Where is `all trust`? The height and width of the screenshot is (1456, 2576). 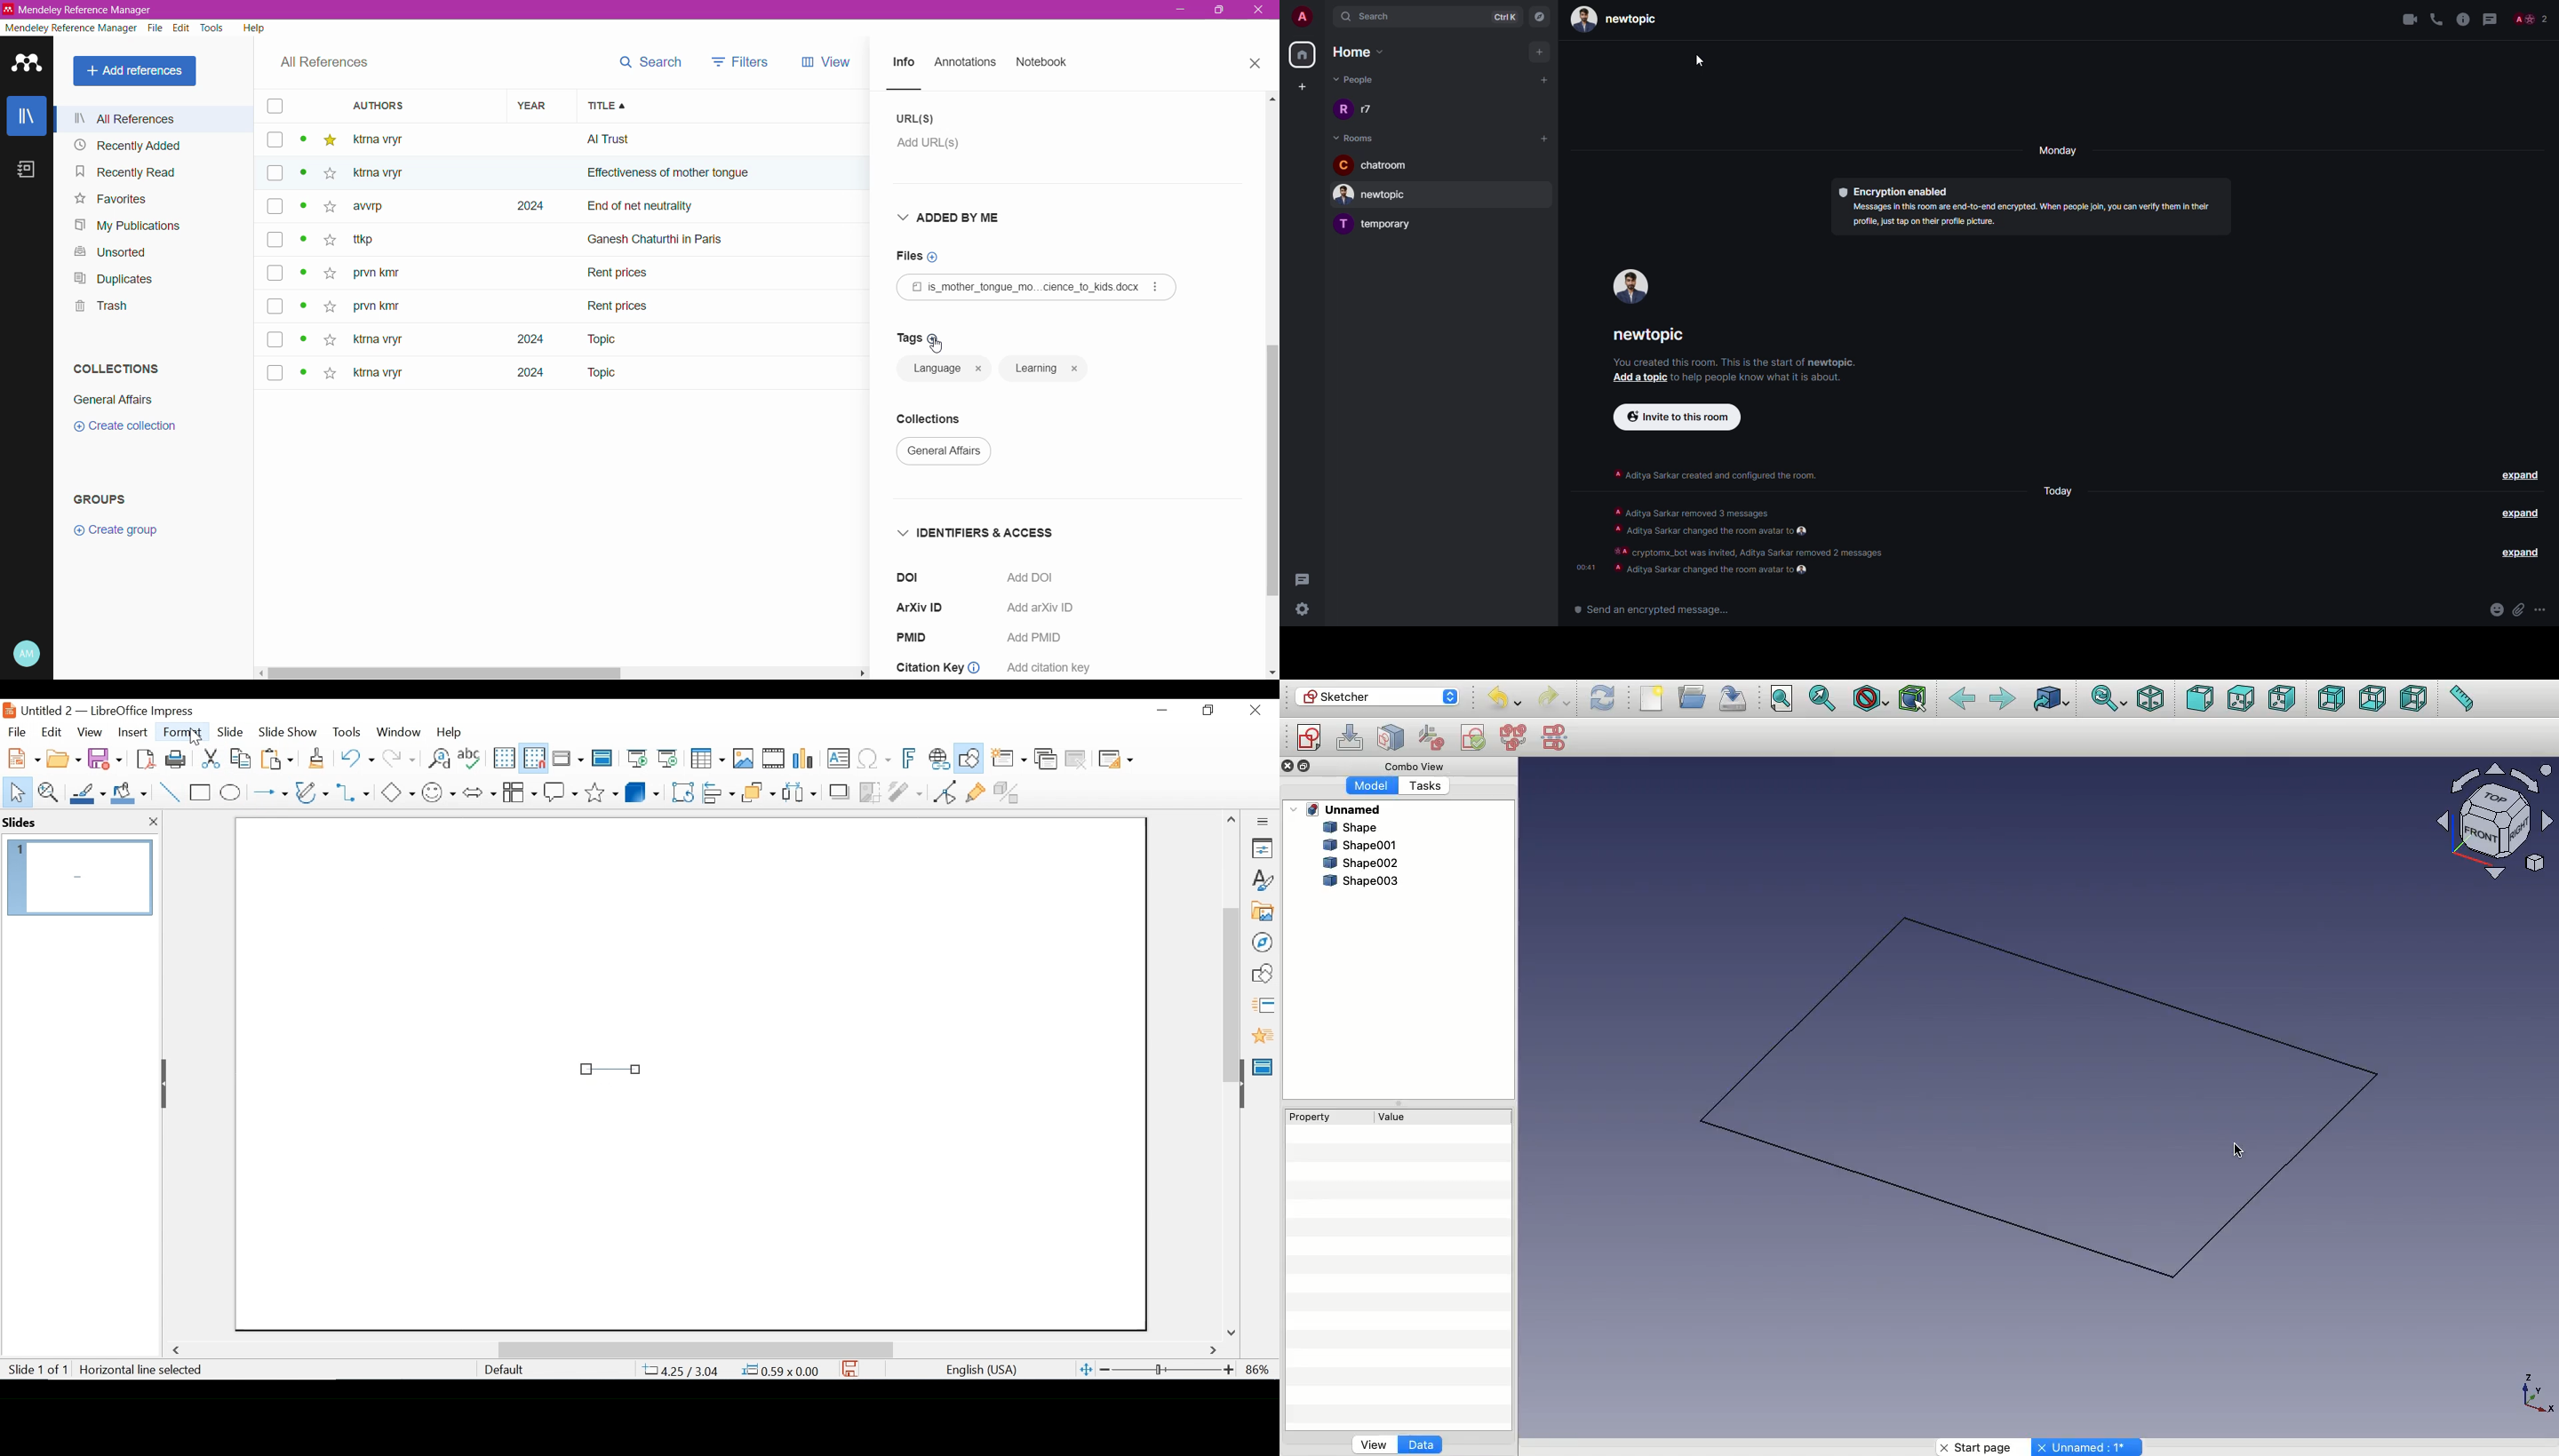 all trust is located at coordinates (680, 139).